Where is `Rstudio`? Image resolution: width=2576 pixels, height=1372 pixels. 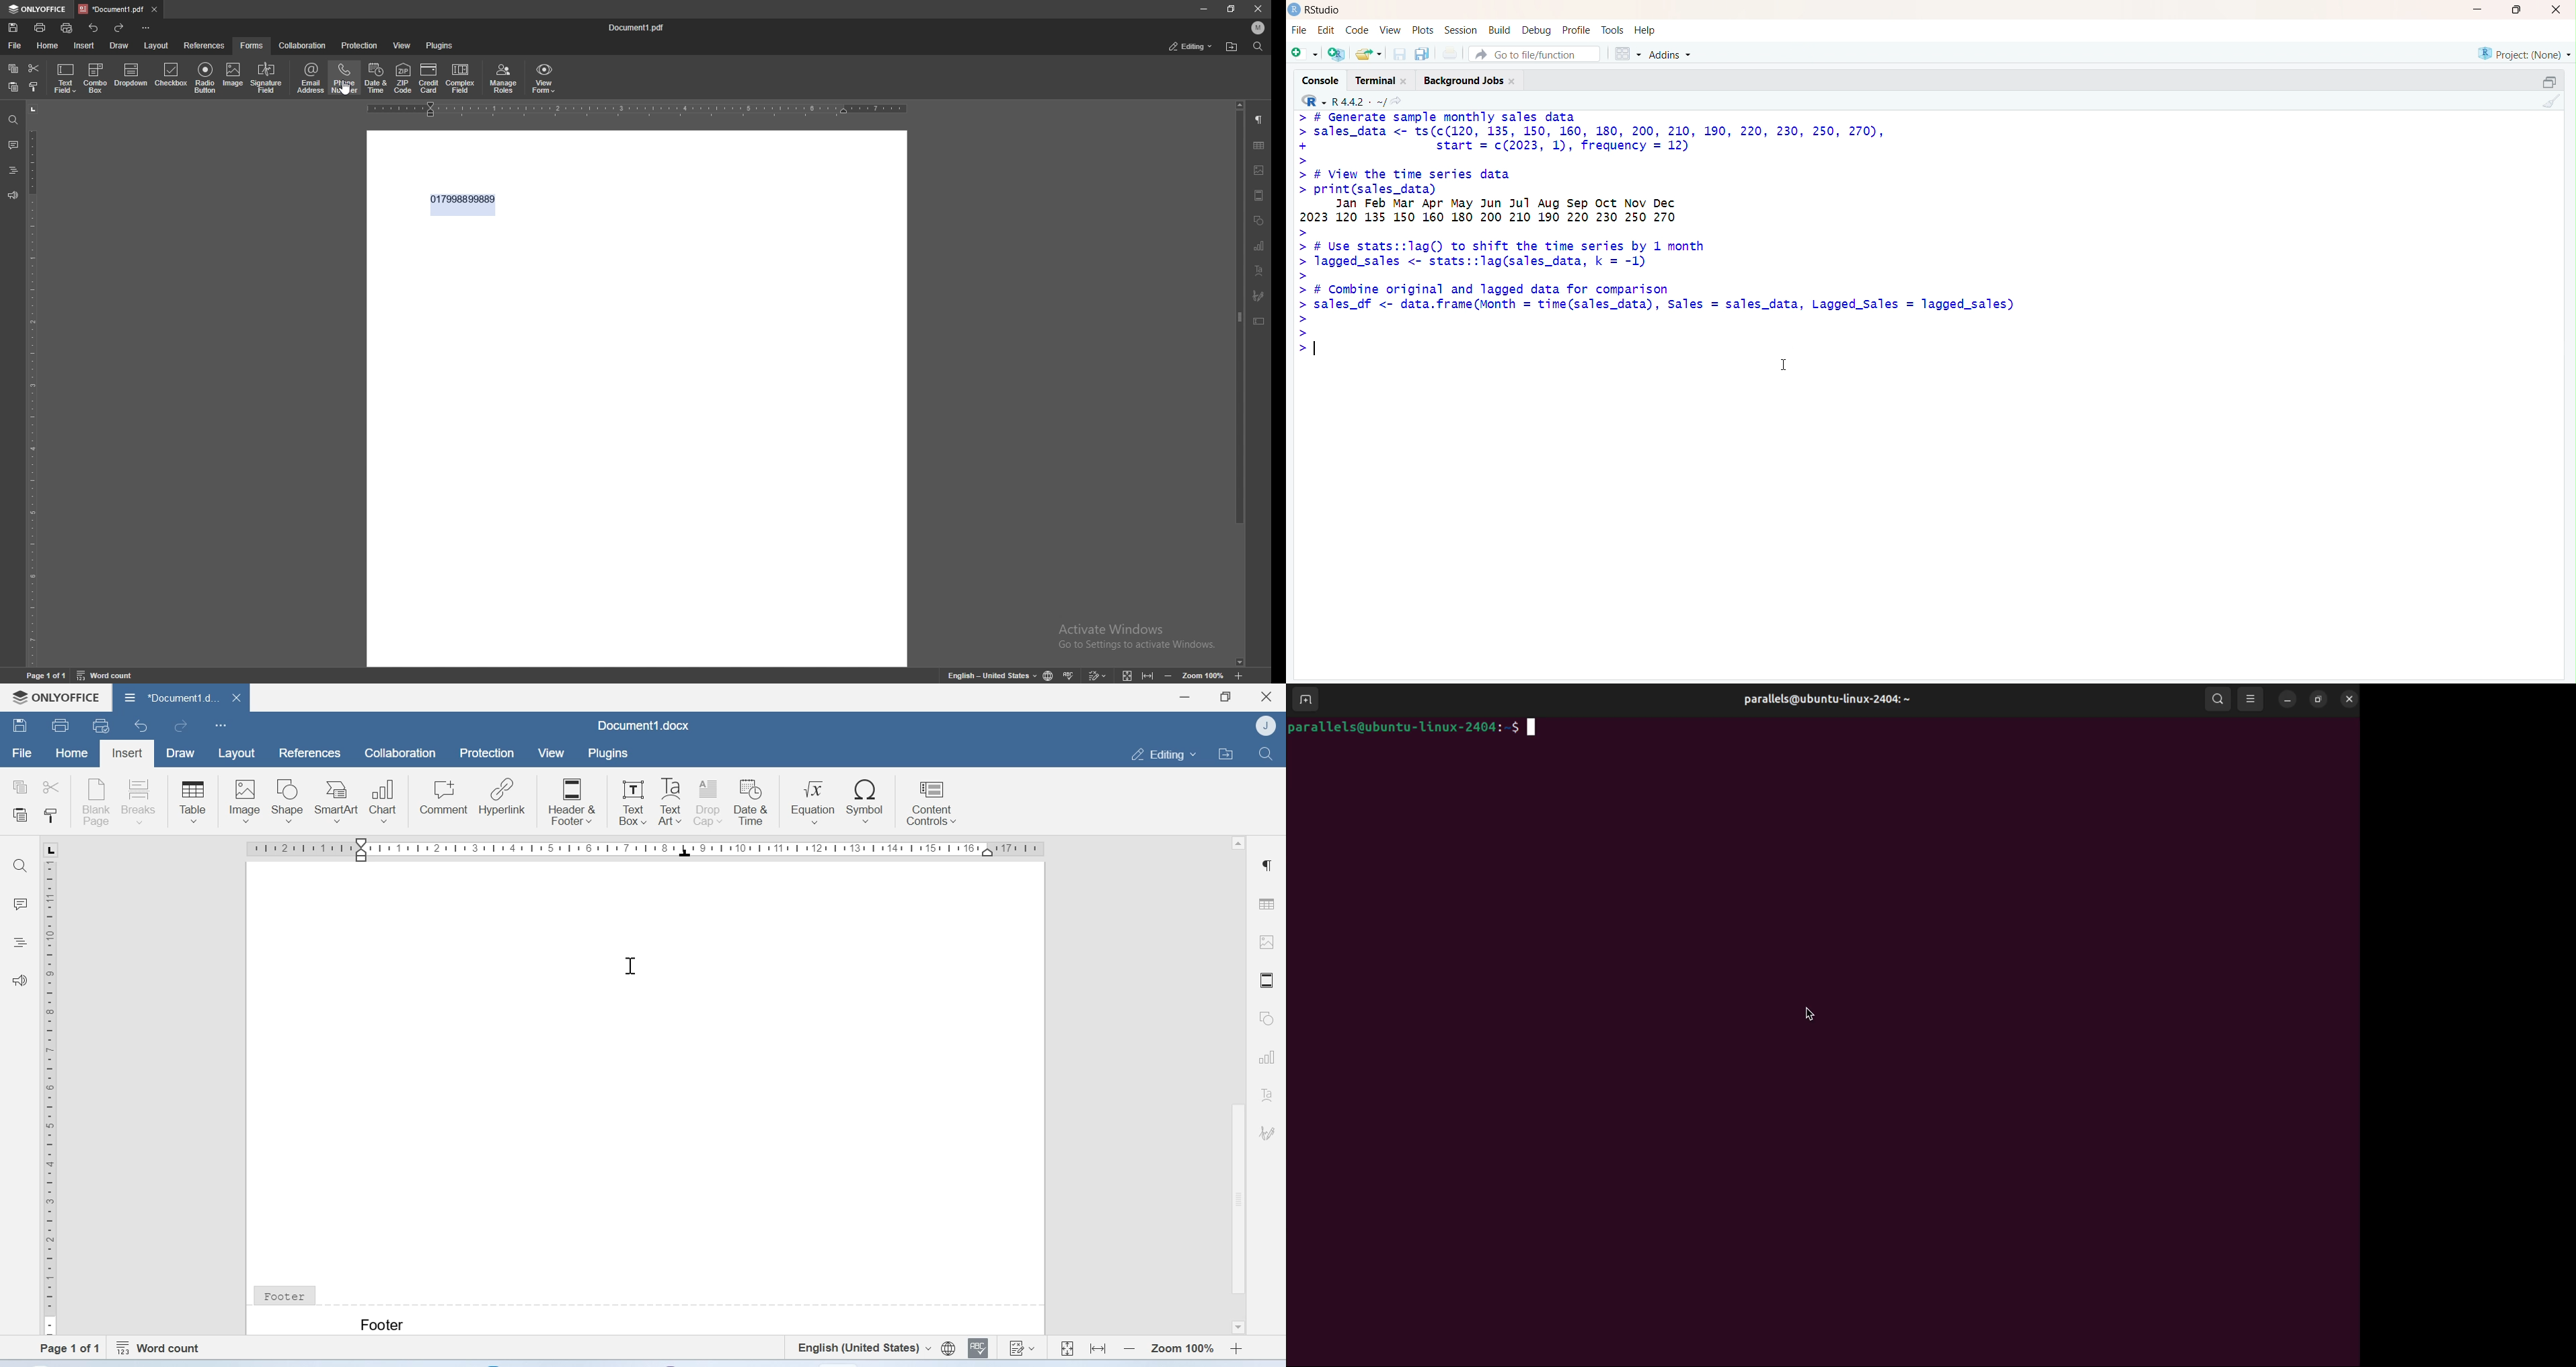
Rstudio is located at coordinates (1316, 10).